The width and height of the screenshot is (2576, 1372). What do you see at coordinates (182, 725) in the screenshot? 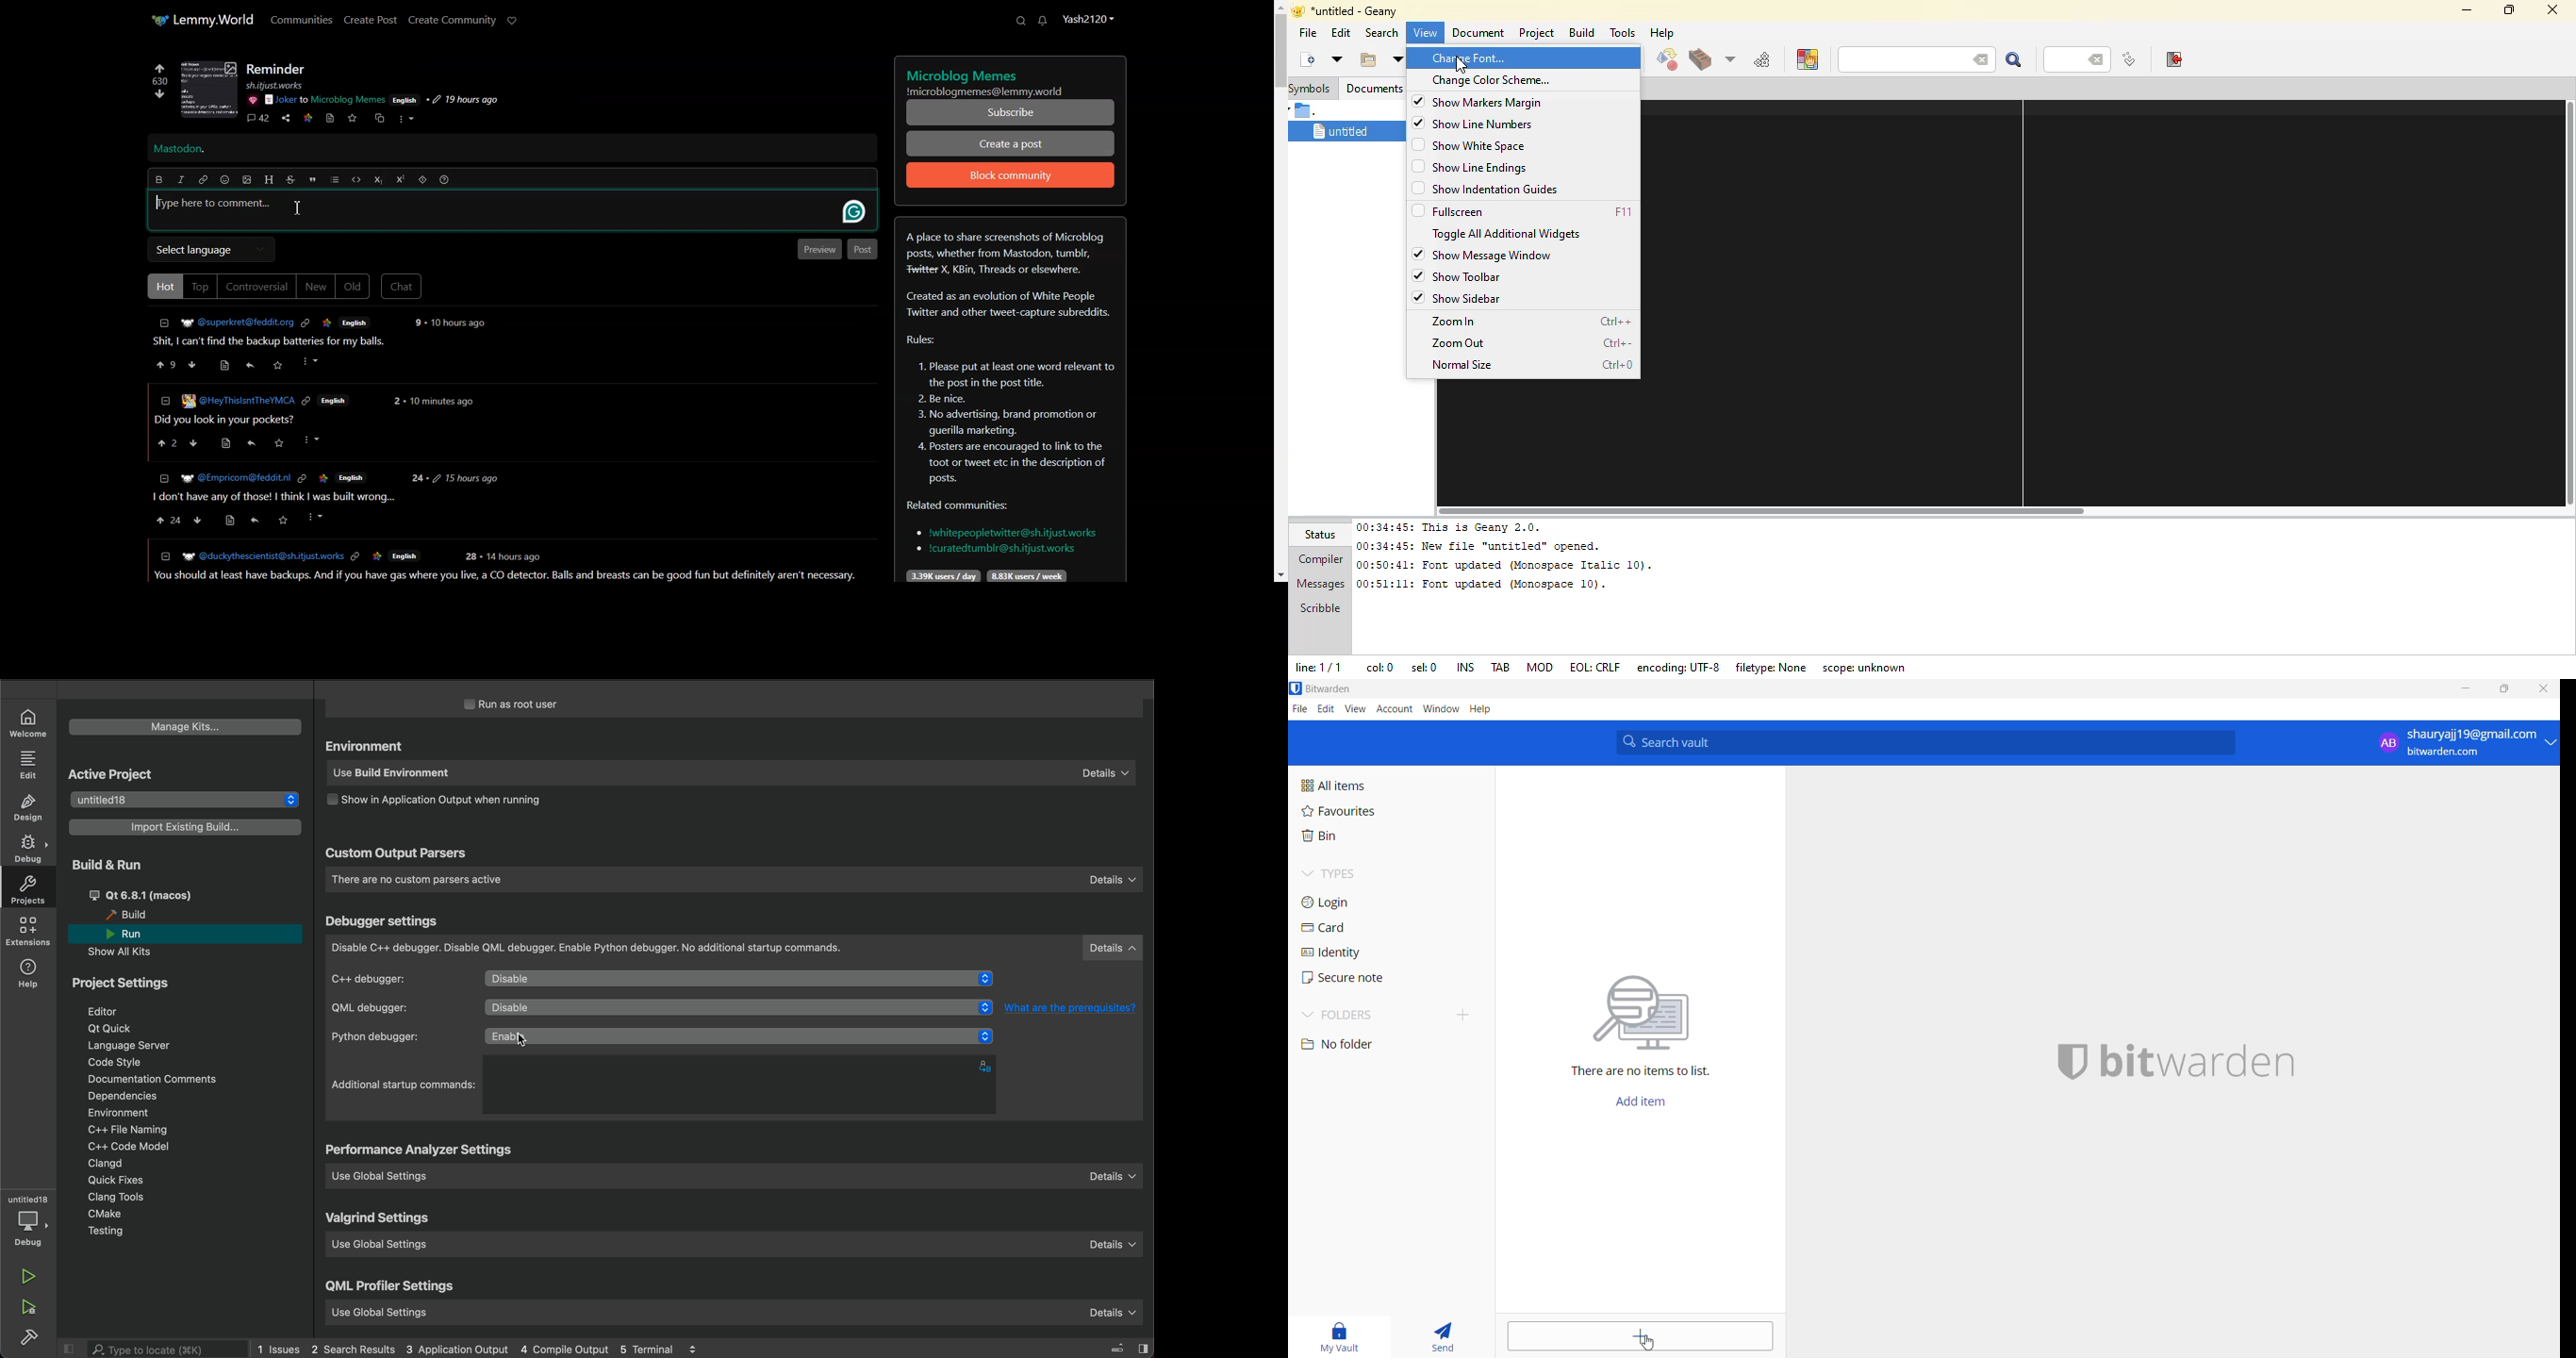
I see `manage kits` at bounding box center [182, 725].